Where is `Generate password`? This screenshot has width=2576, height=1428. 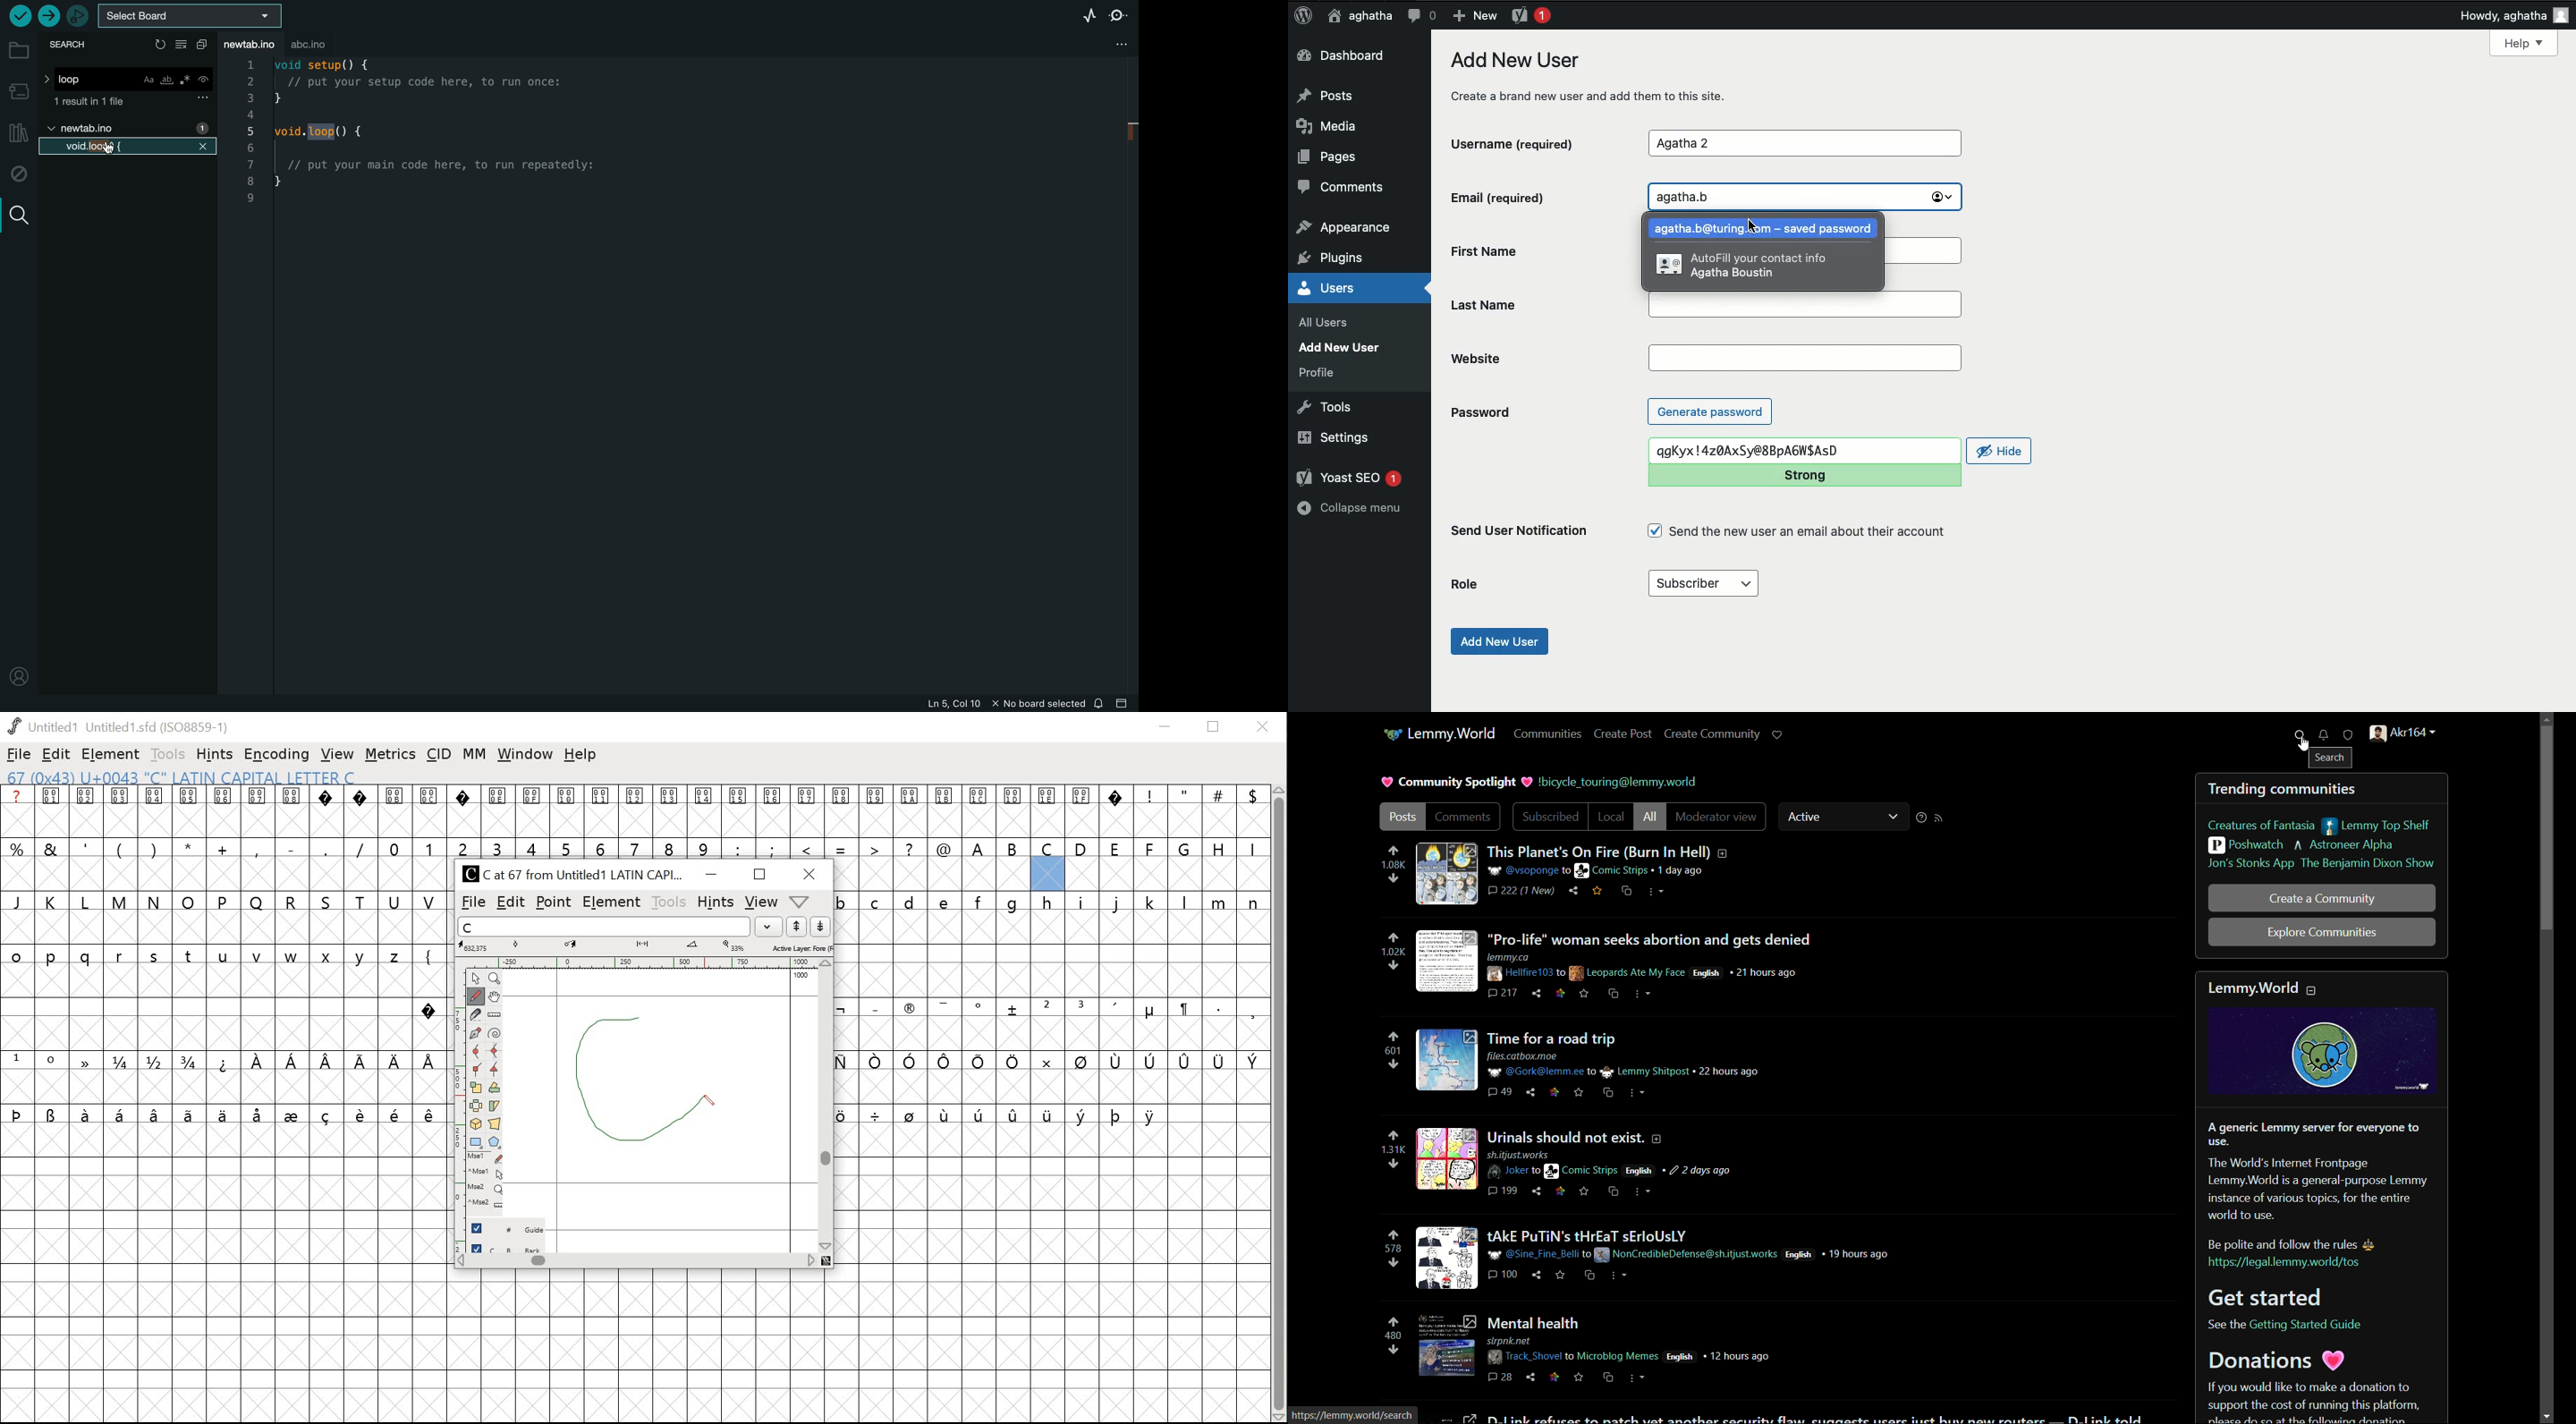 Generate password is located at coordinates (1710, 411).